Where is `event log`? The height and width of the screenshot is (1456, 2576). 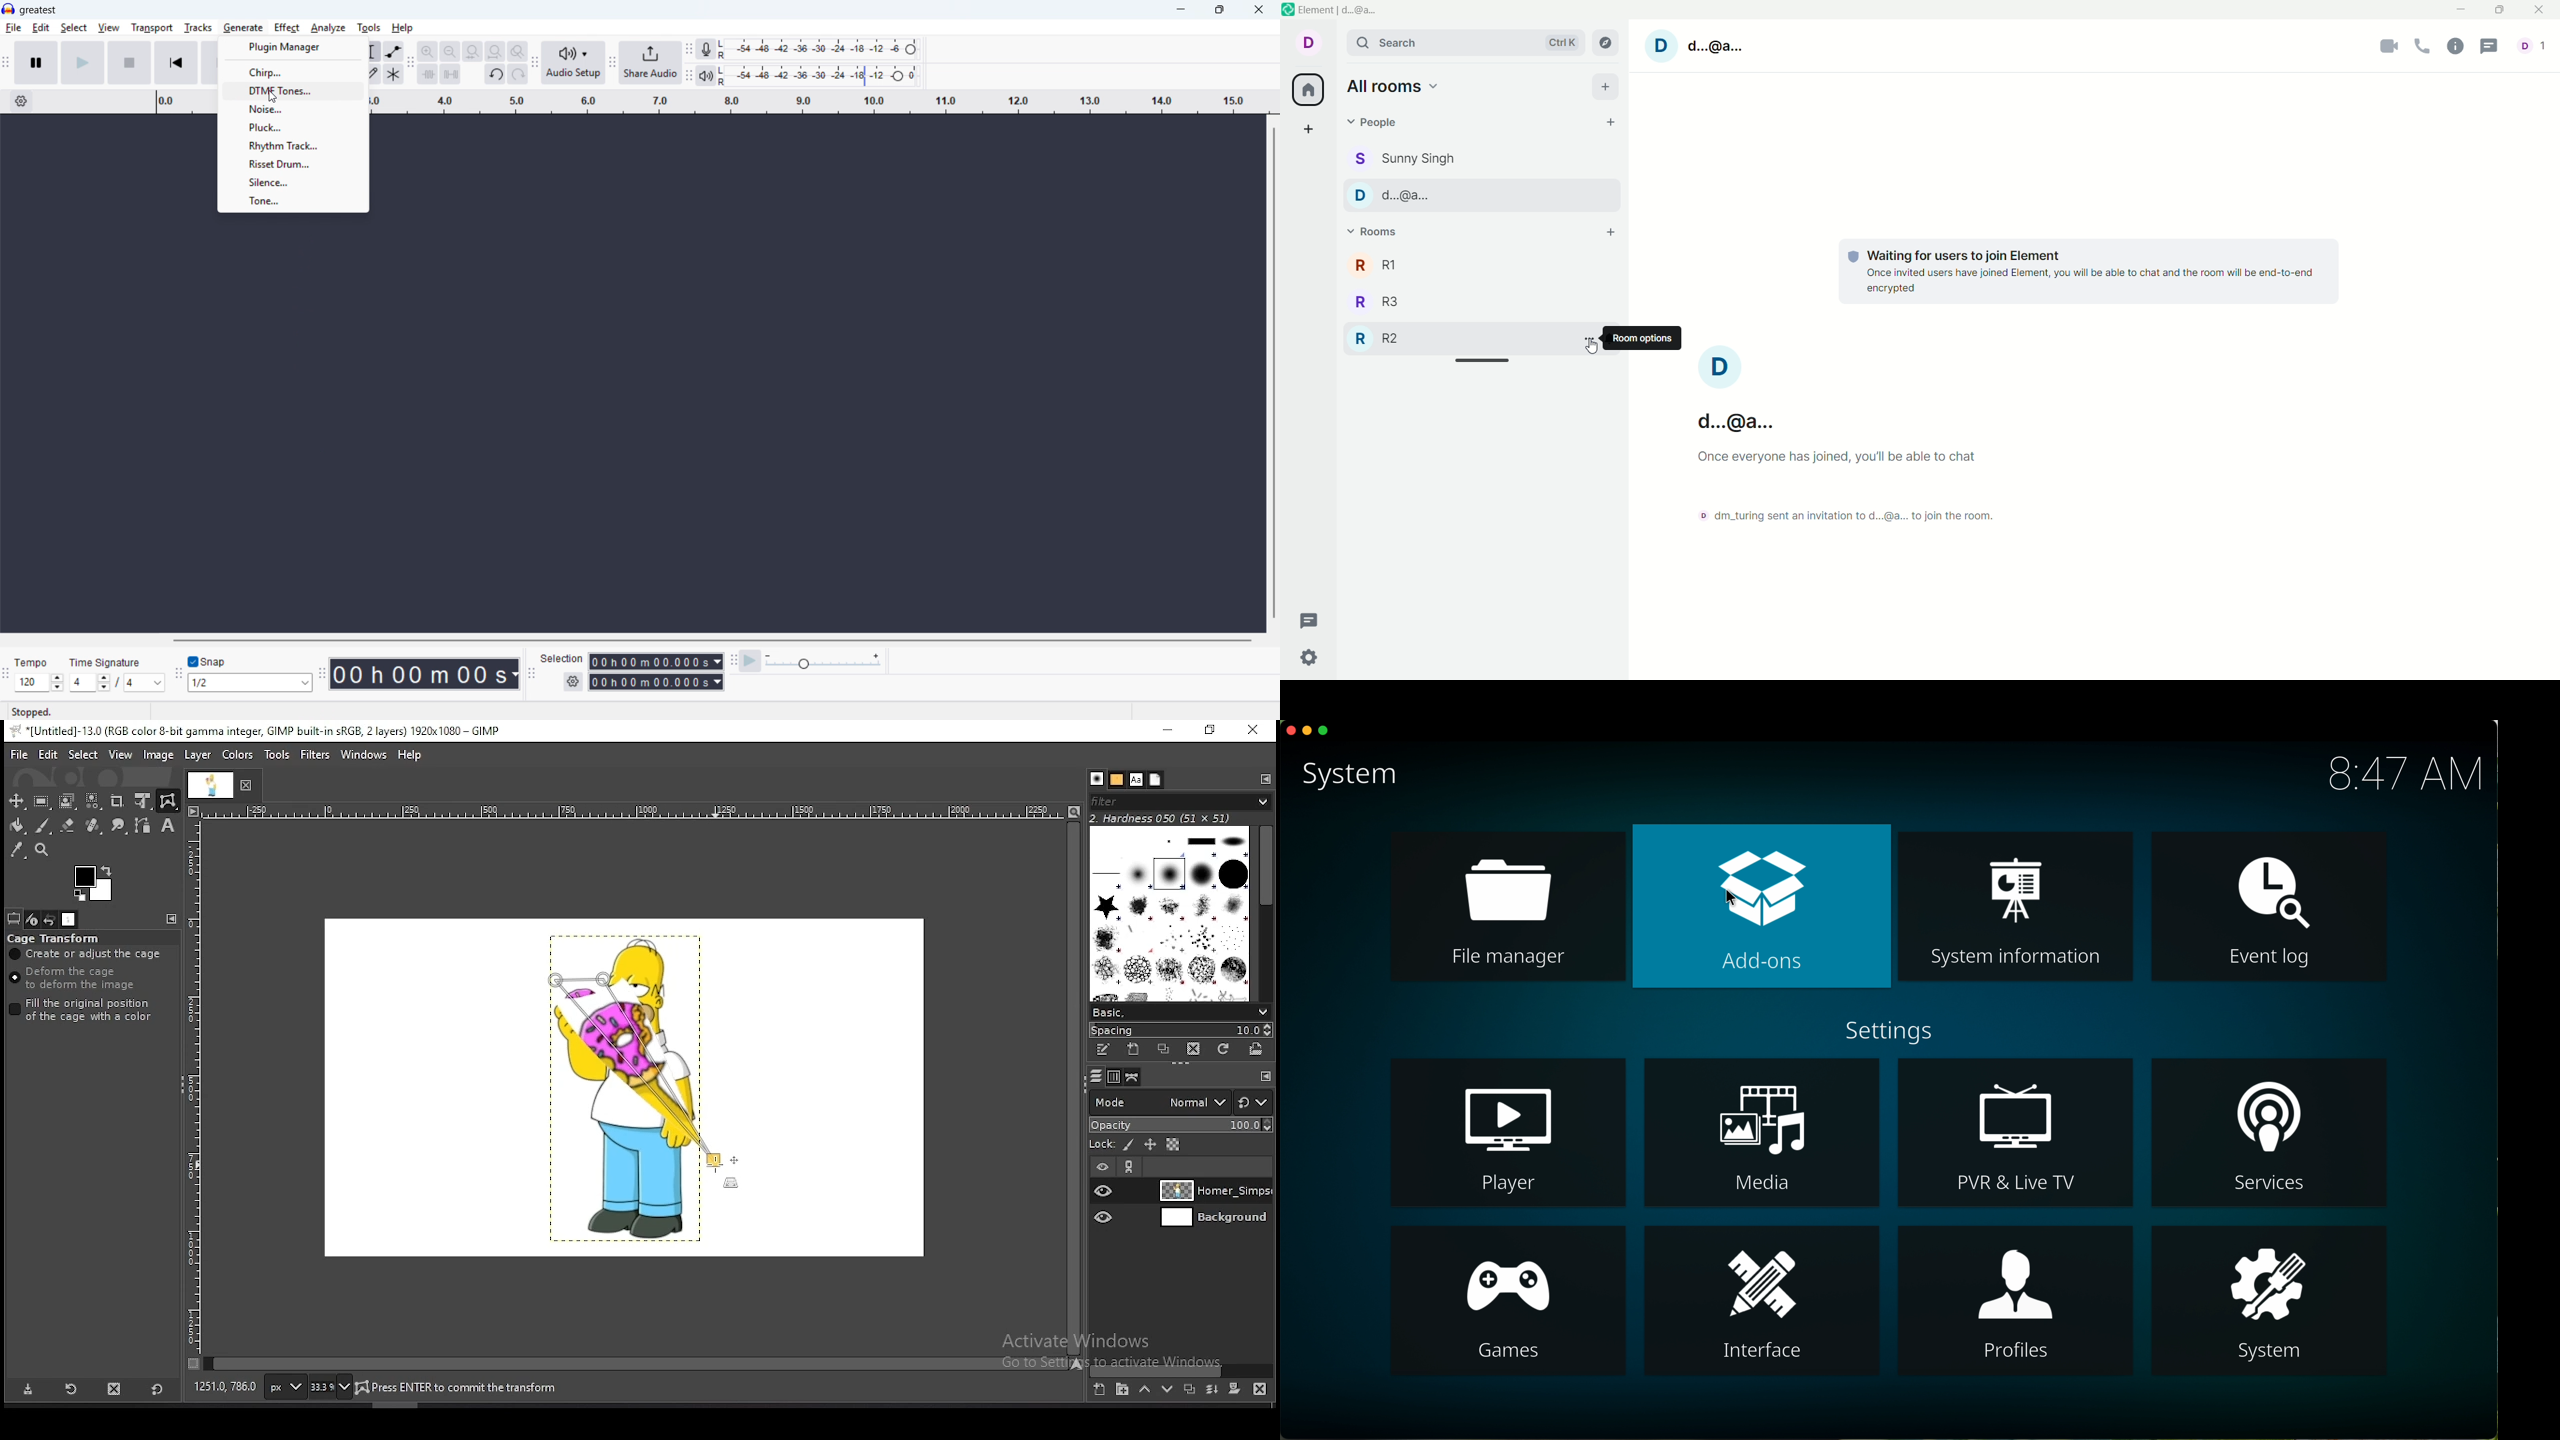
event log is located at coordinates (2271, 907).